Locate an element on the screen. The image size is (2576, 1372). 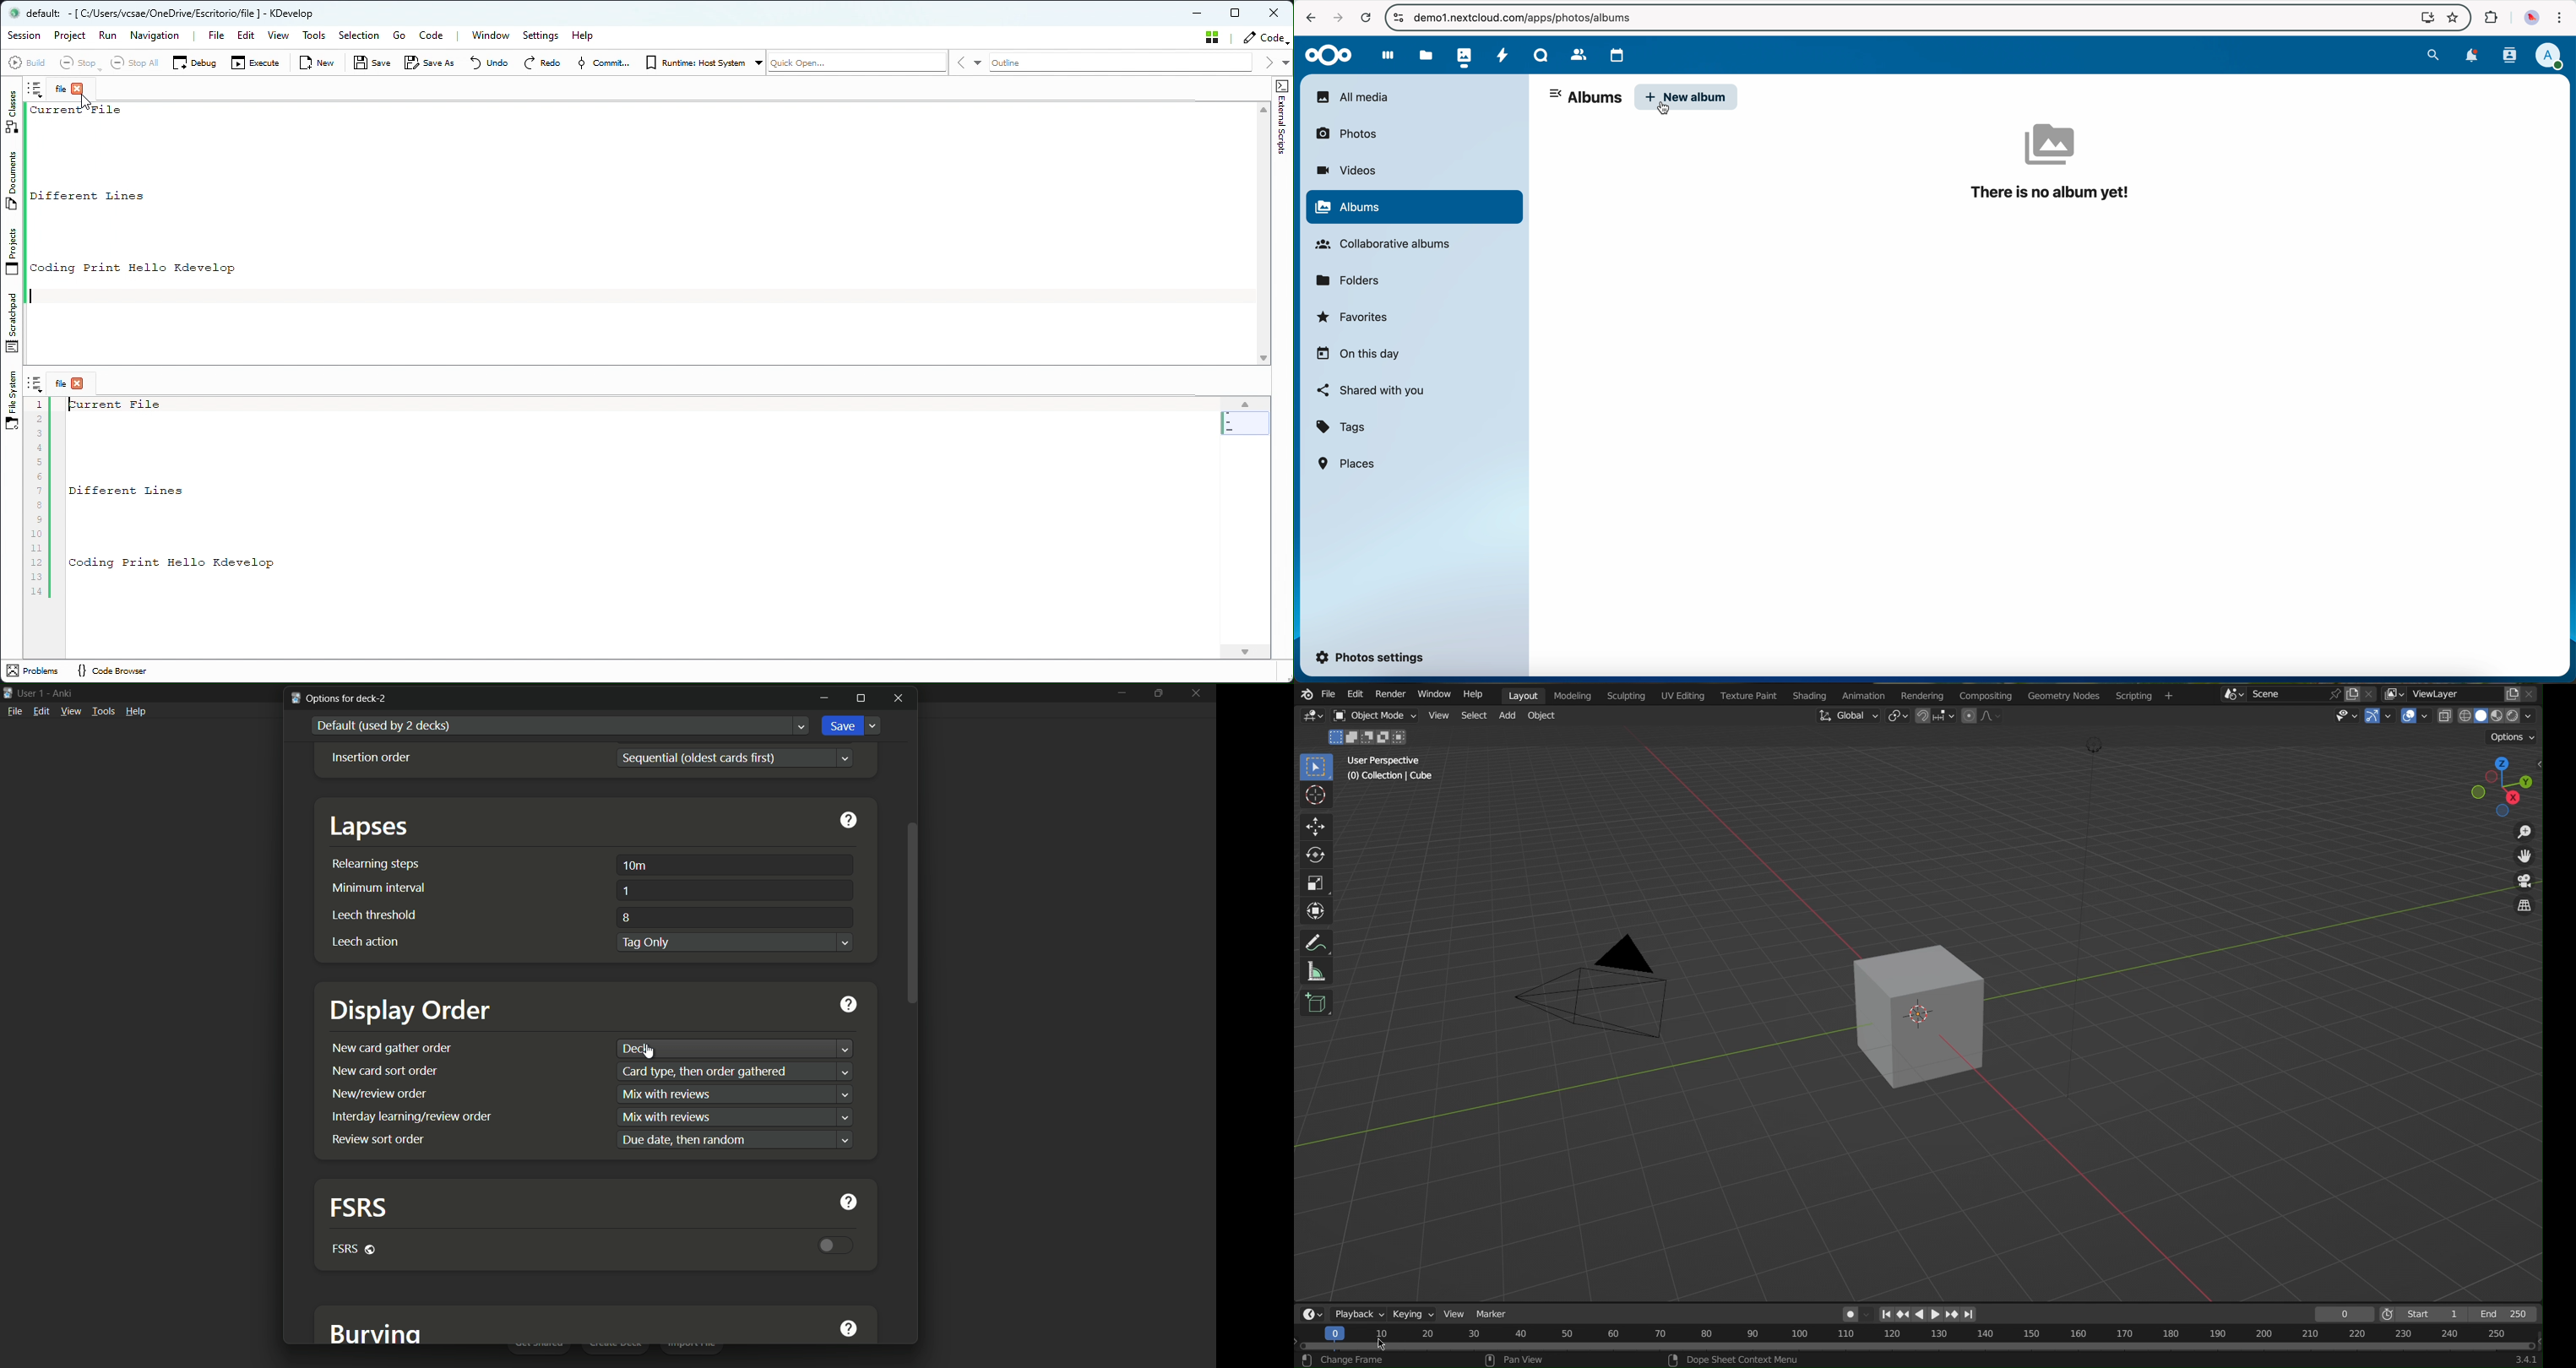
options for deck-2 is located at coordinates (343, 698).